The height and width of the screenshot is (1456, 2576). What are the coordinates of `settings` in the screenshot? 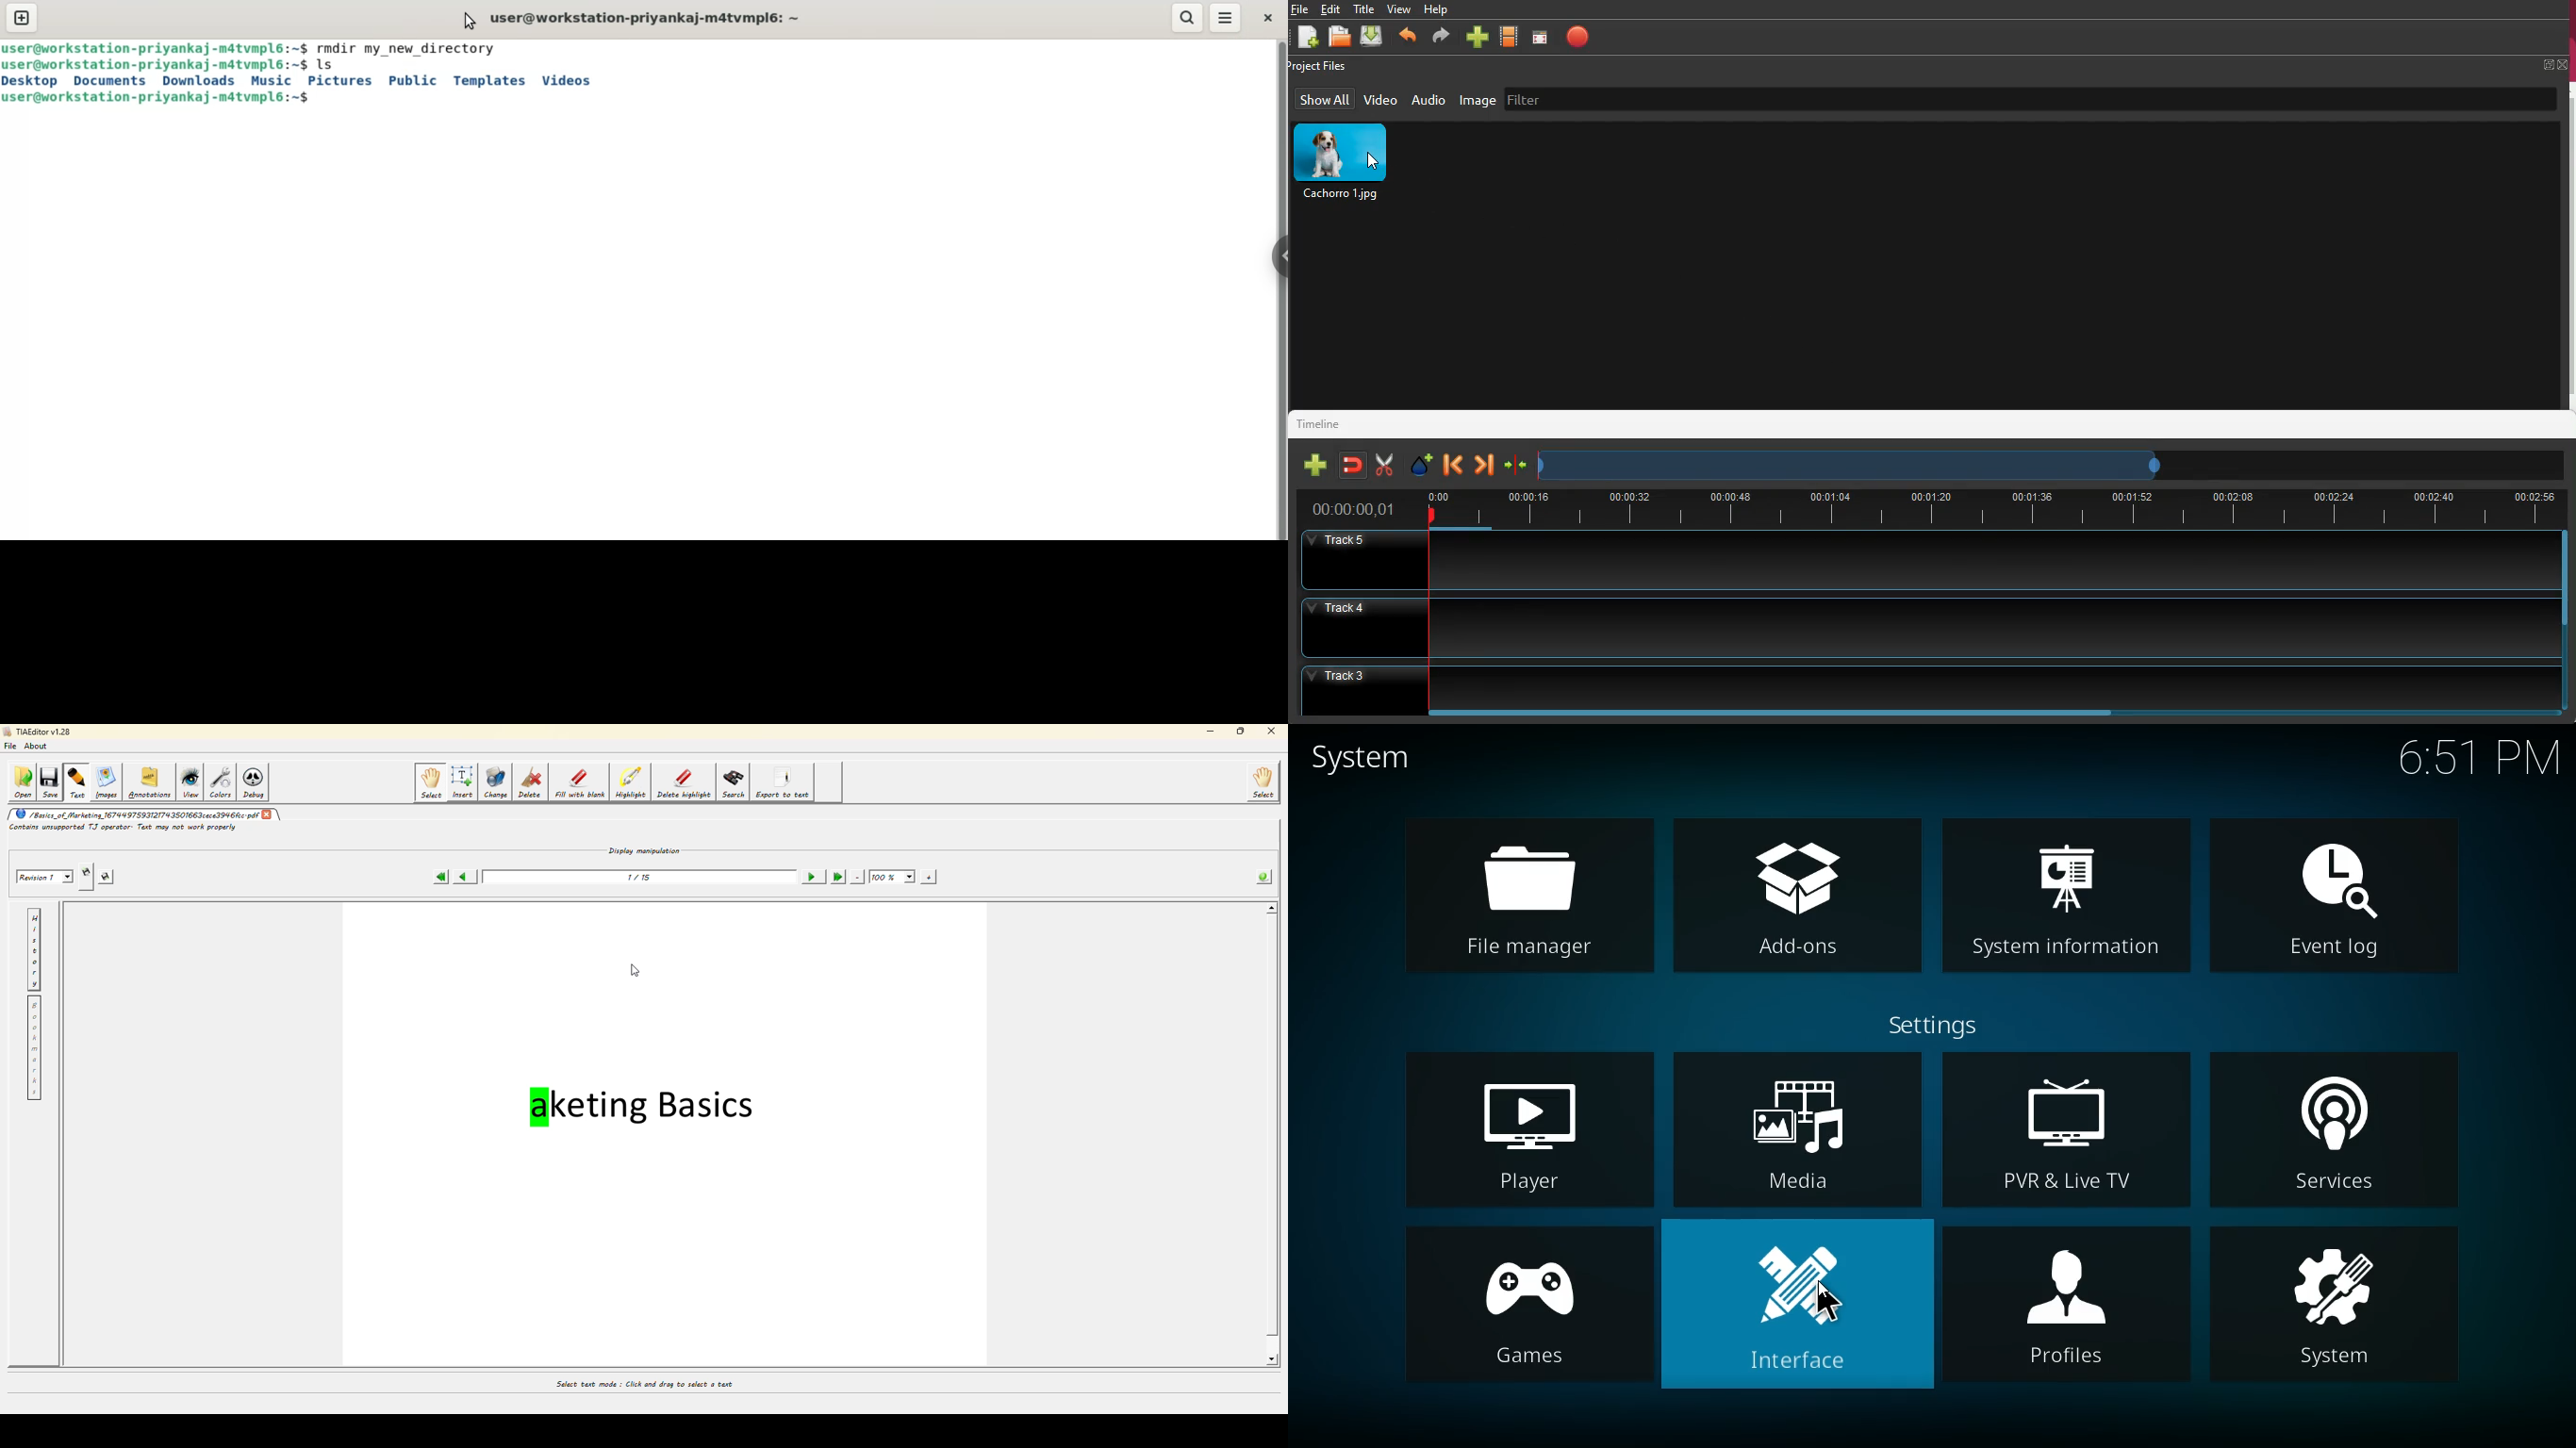 It's located at (1932, 1024).